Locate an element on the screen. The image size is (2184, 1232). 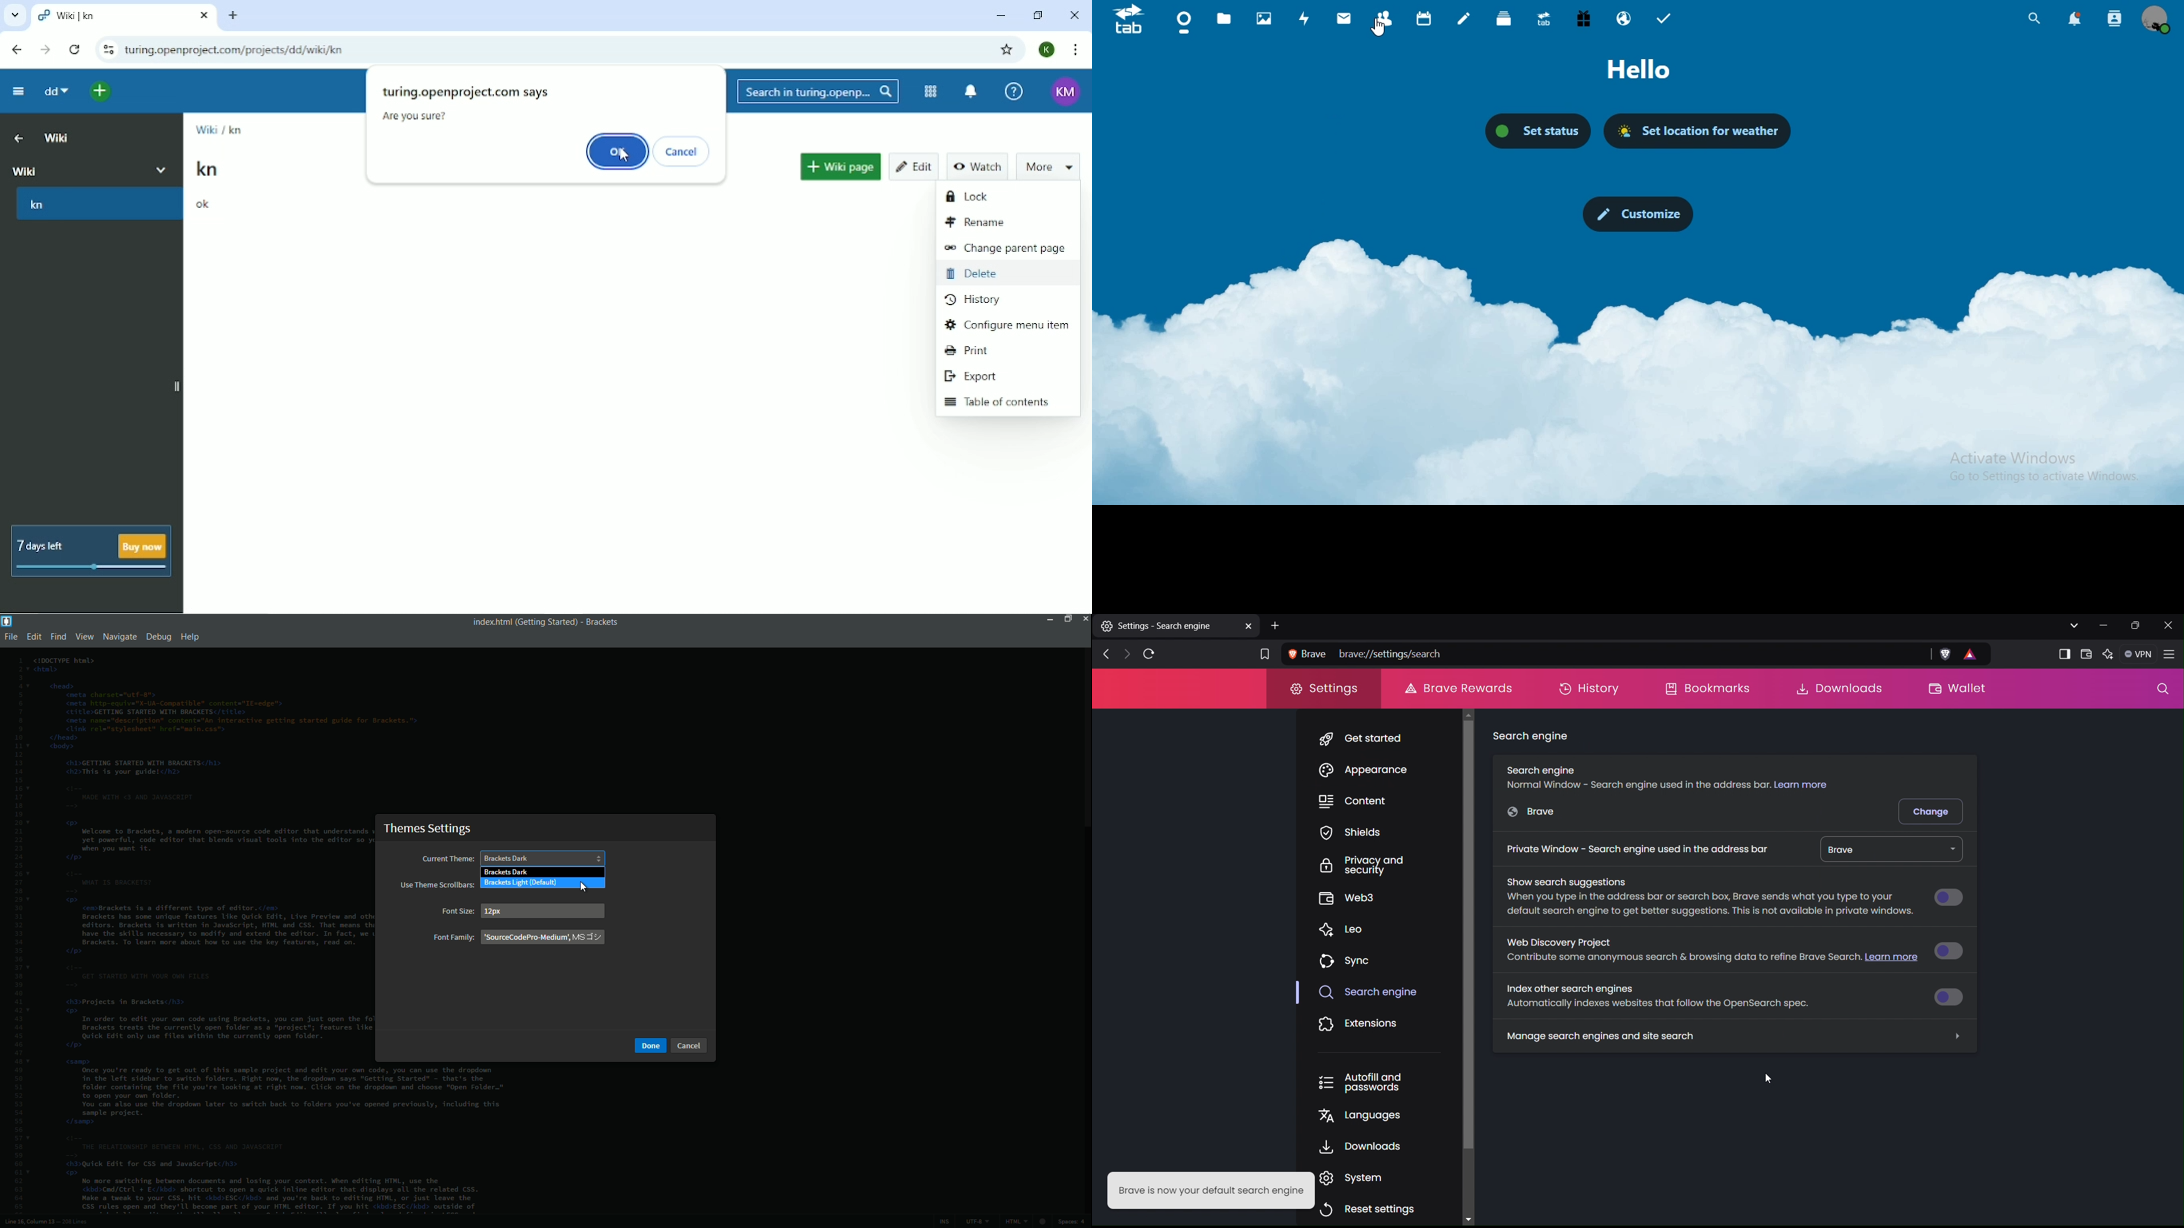
dashboard is located at coordinates (1186, 22).